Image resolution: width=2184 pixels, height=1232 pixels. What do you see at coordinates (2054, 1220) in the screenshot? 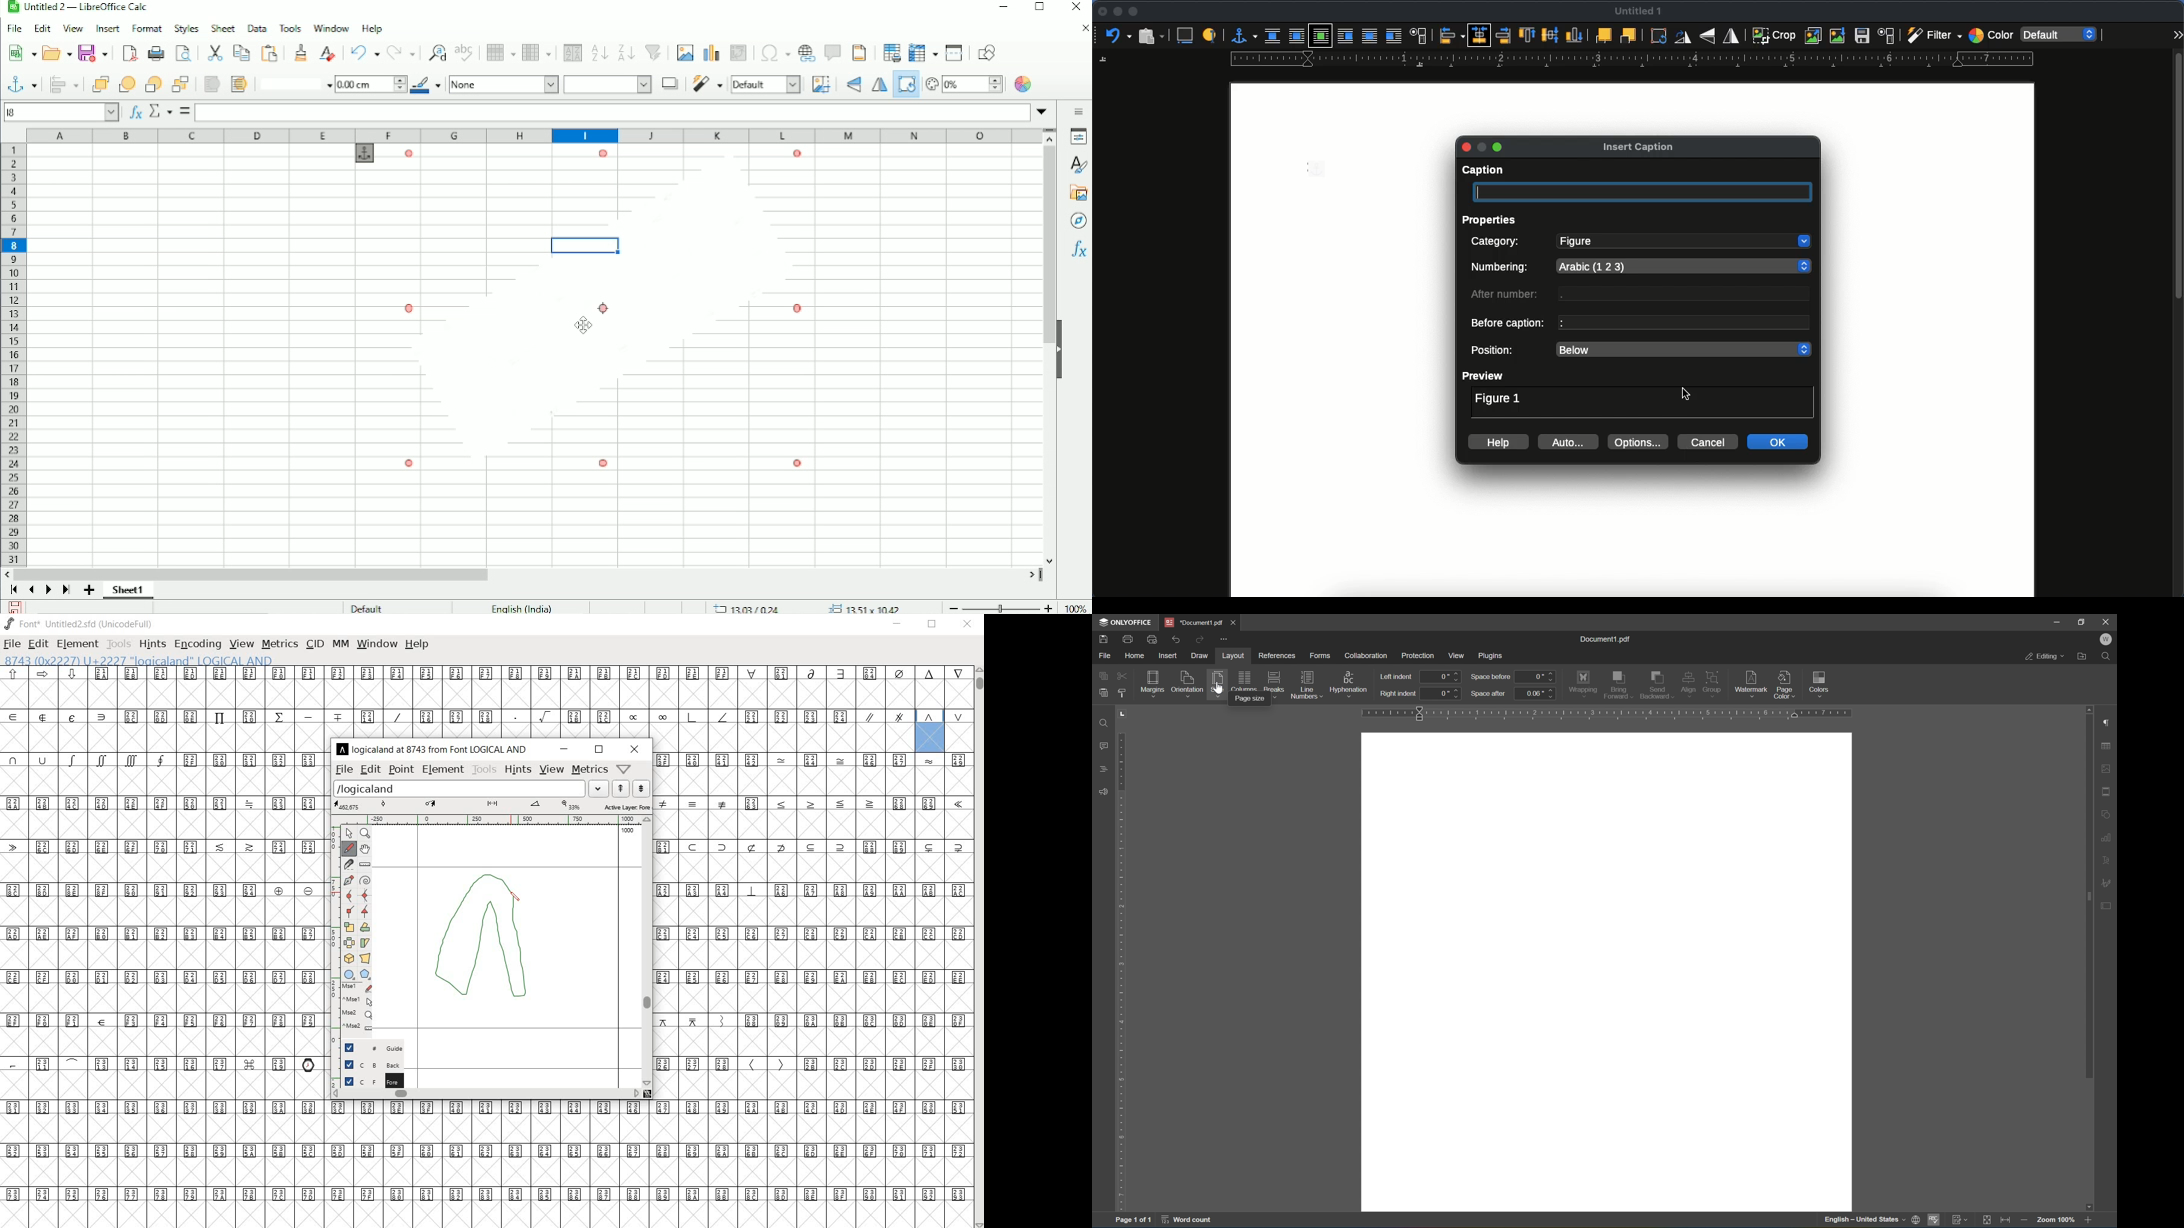
I see `zoom 100%` at bounding box center [2054, 1220].